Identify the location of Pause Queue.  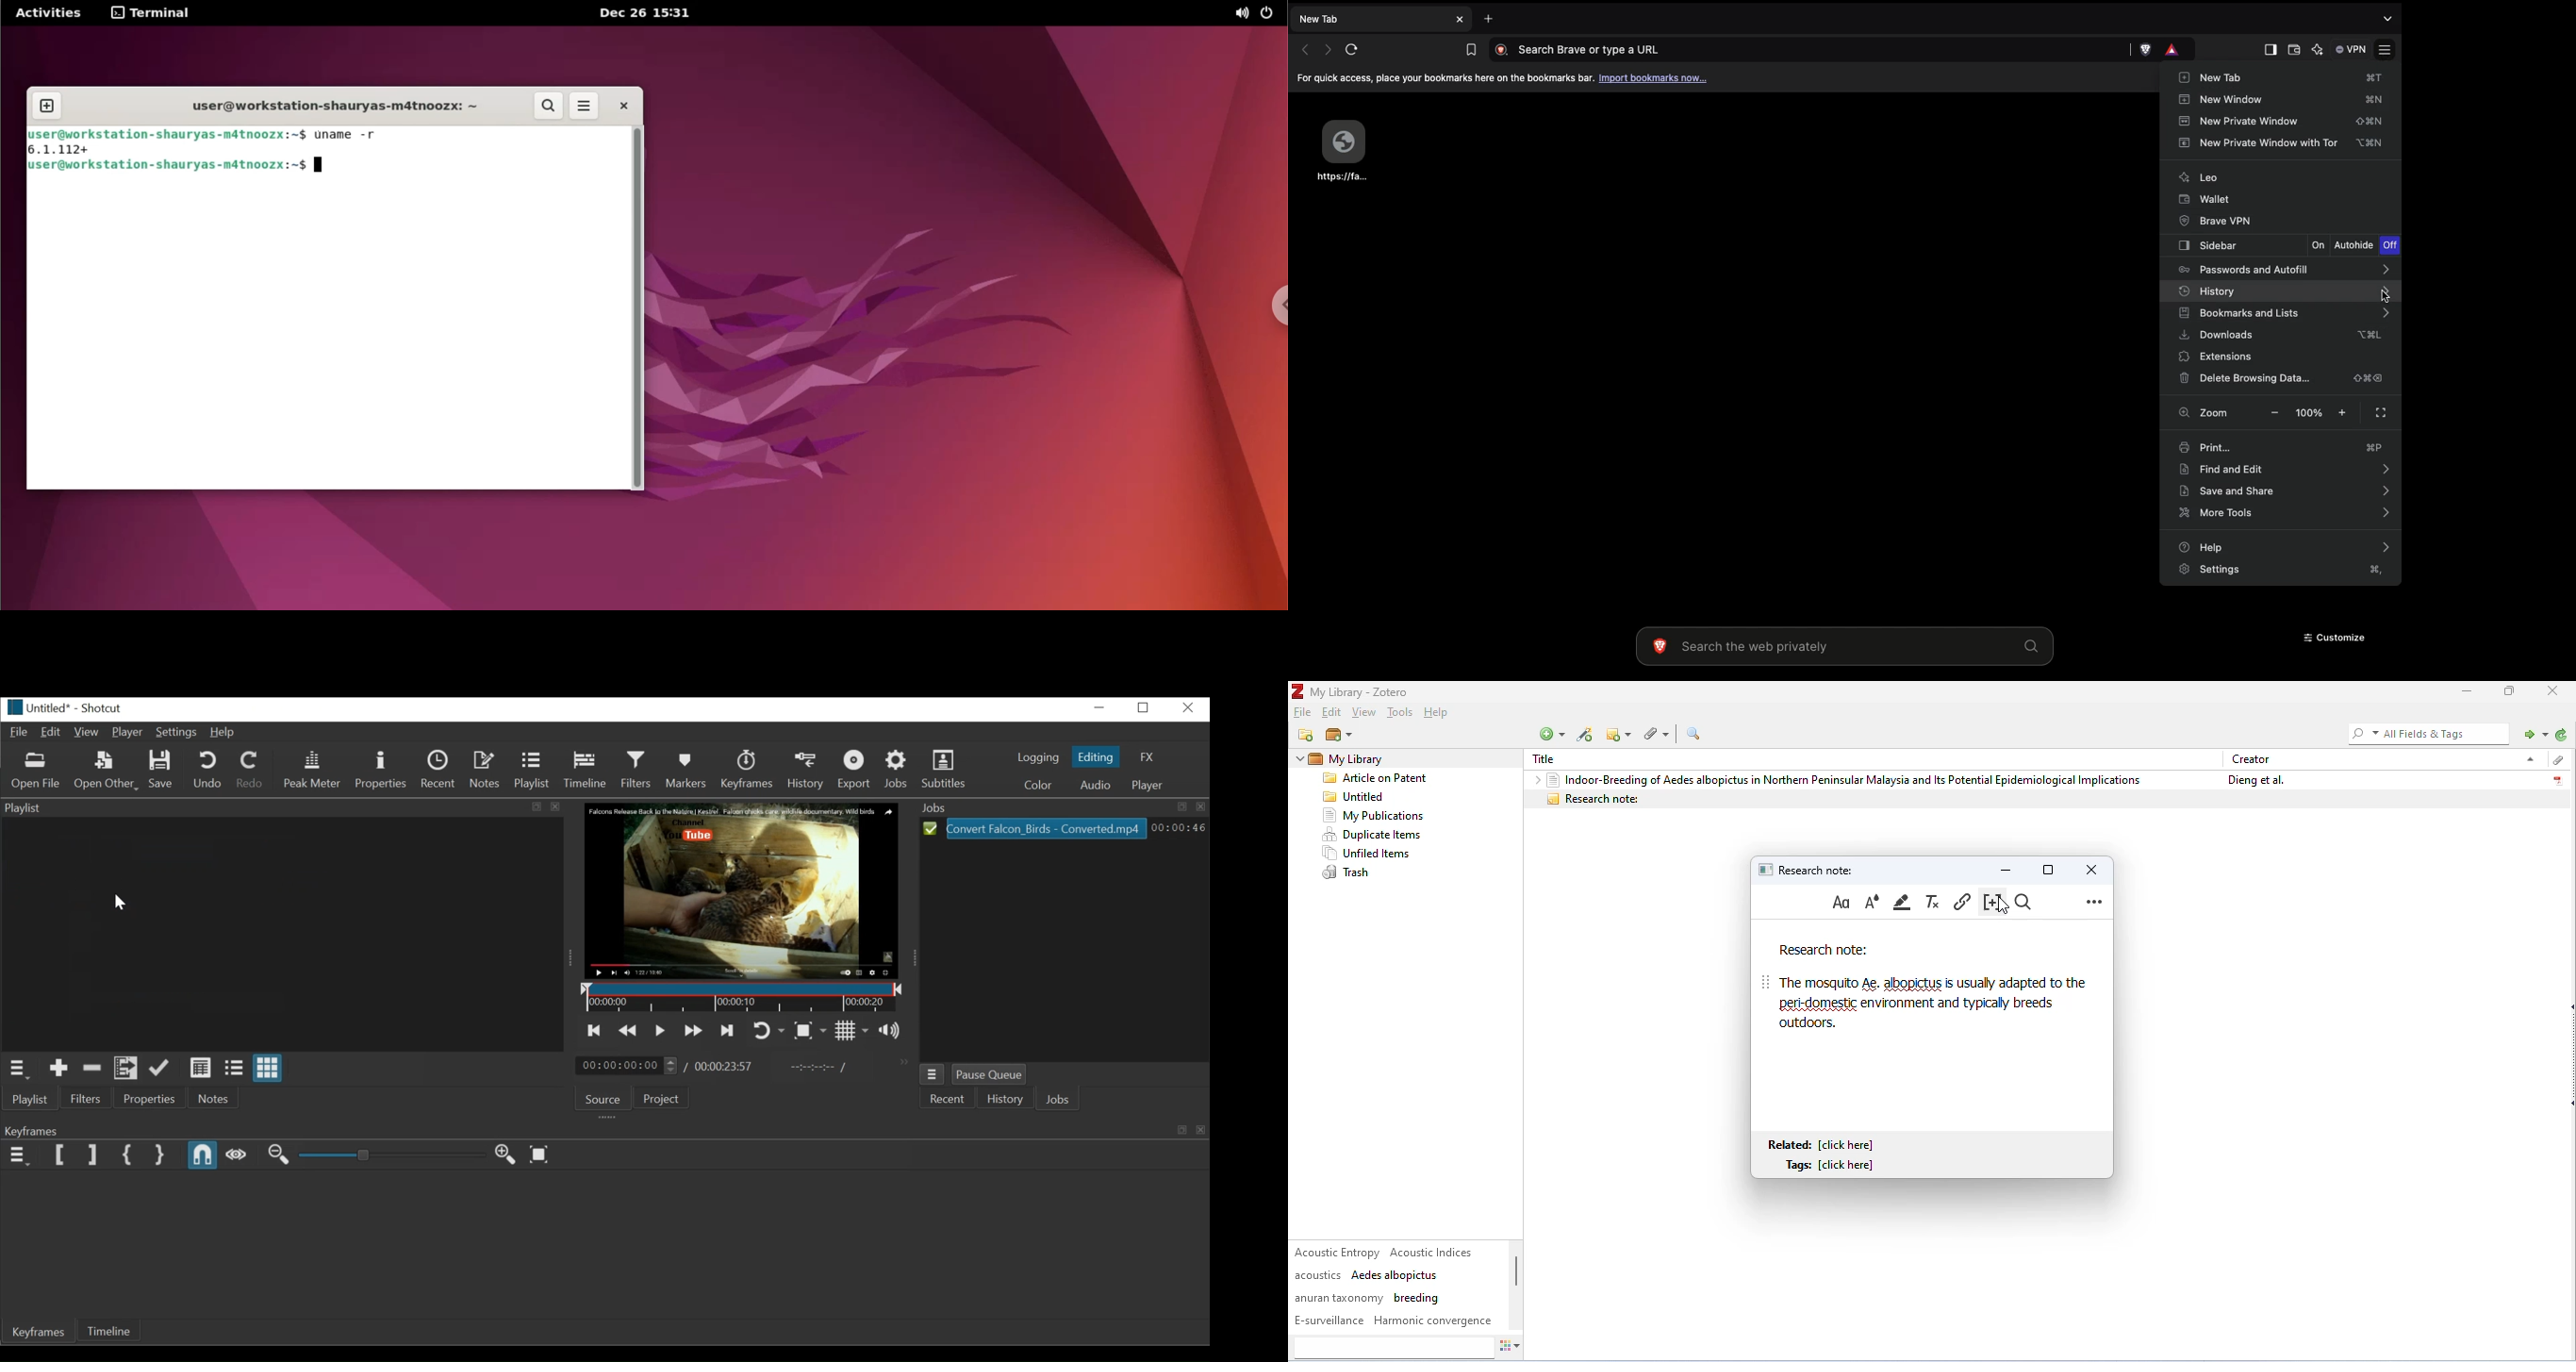
(992, 1073).